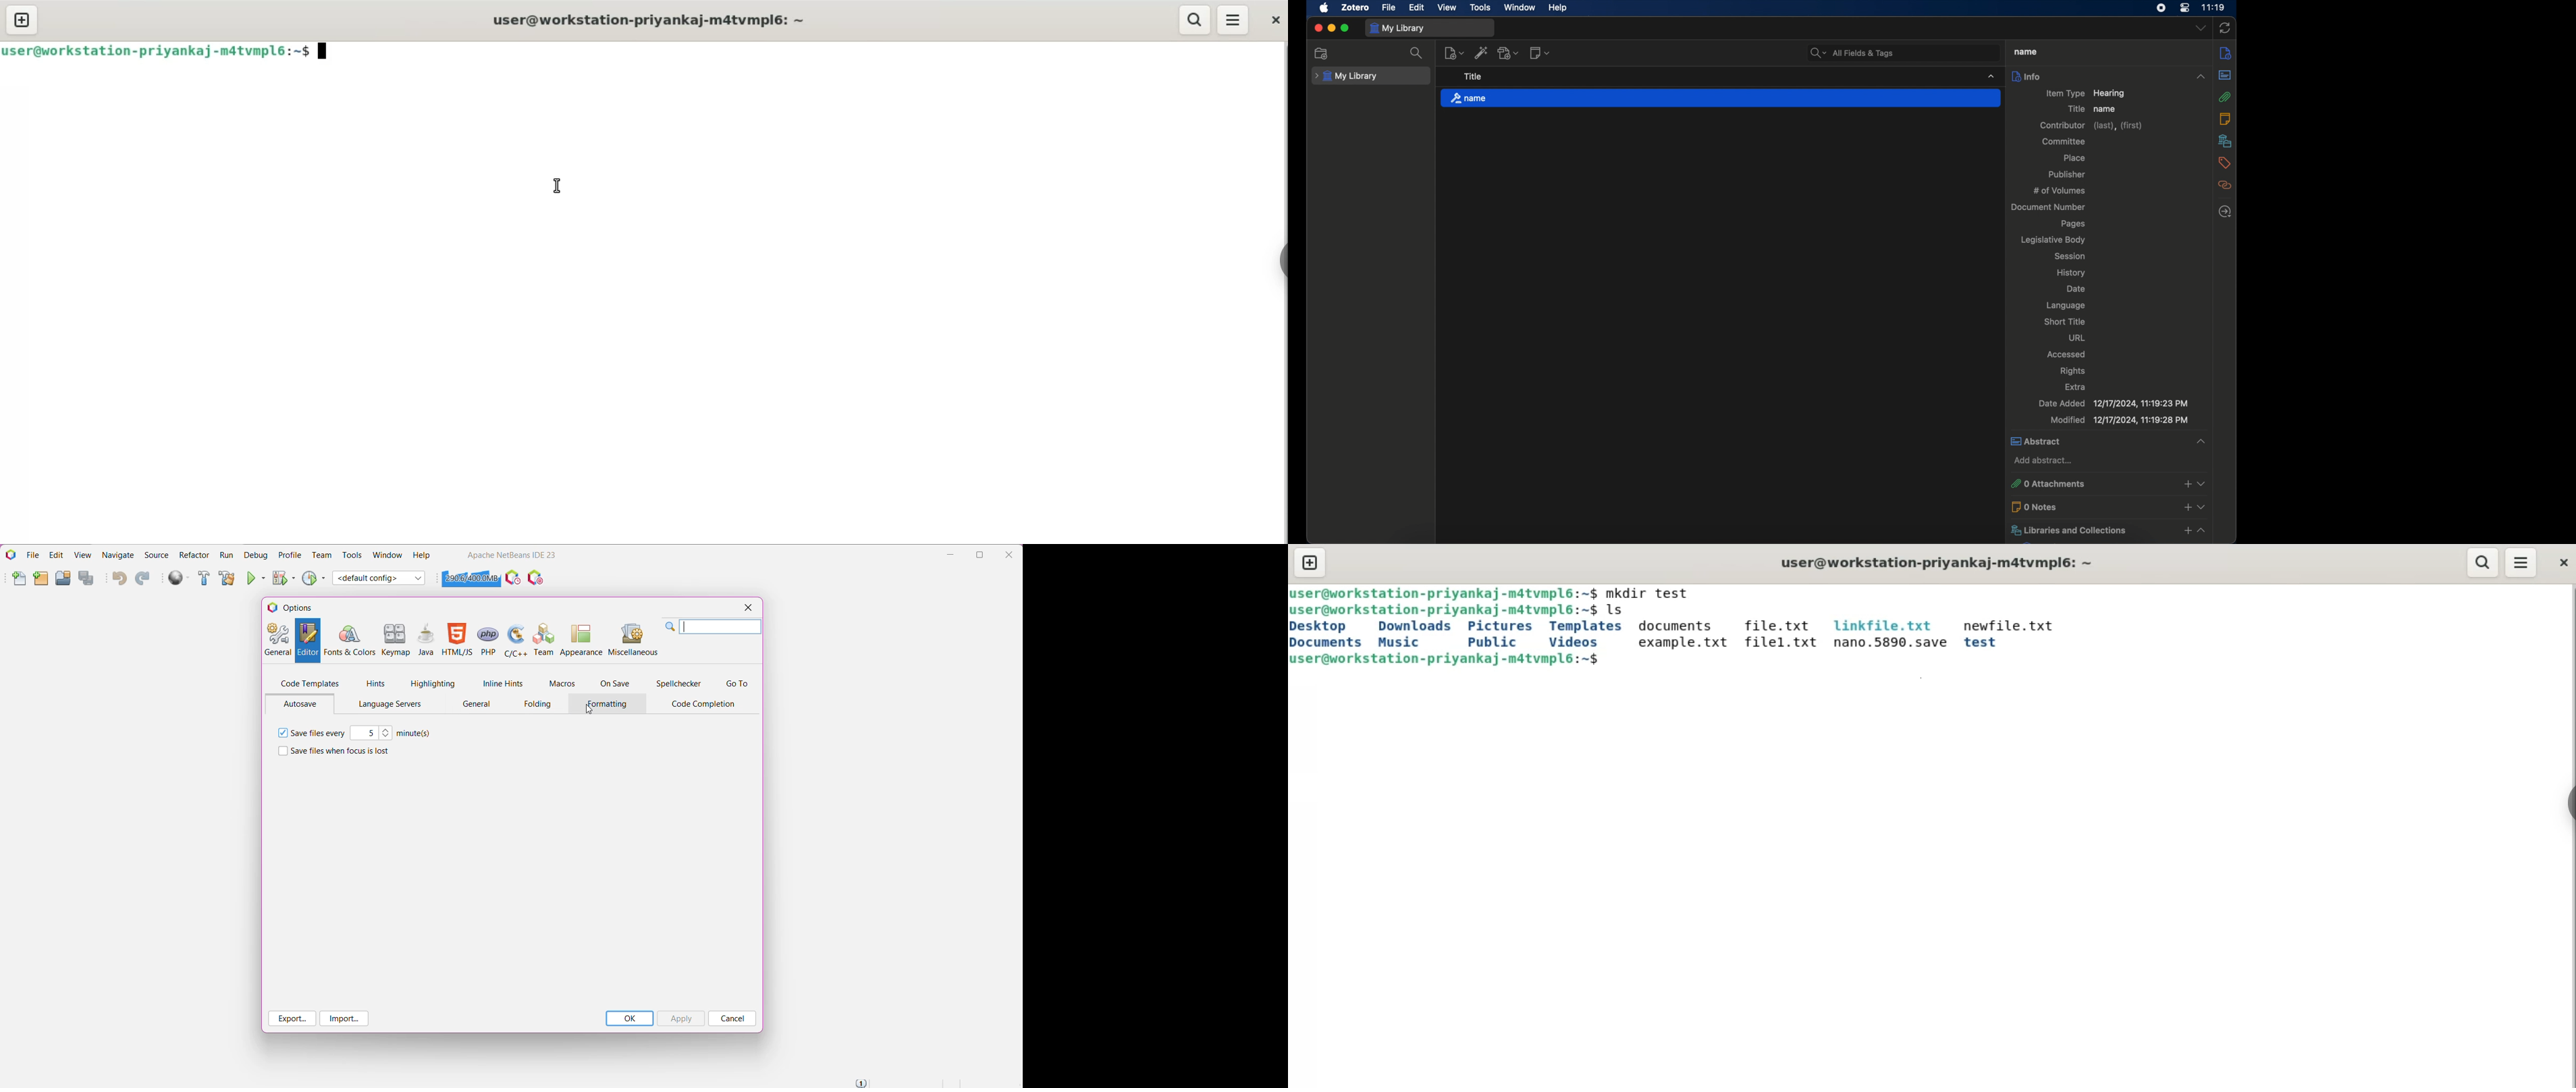  Describe the element at coordinates (554, 185) in the screenshot. I see `cursor` at that location.